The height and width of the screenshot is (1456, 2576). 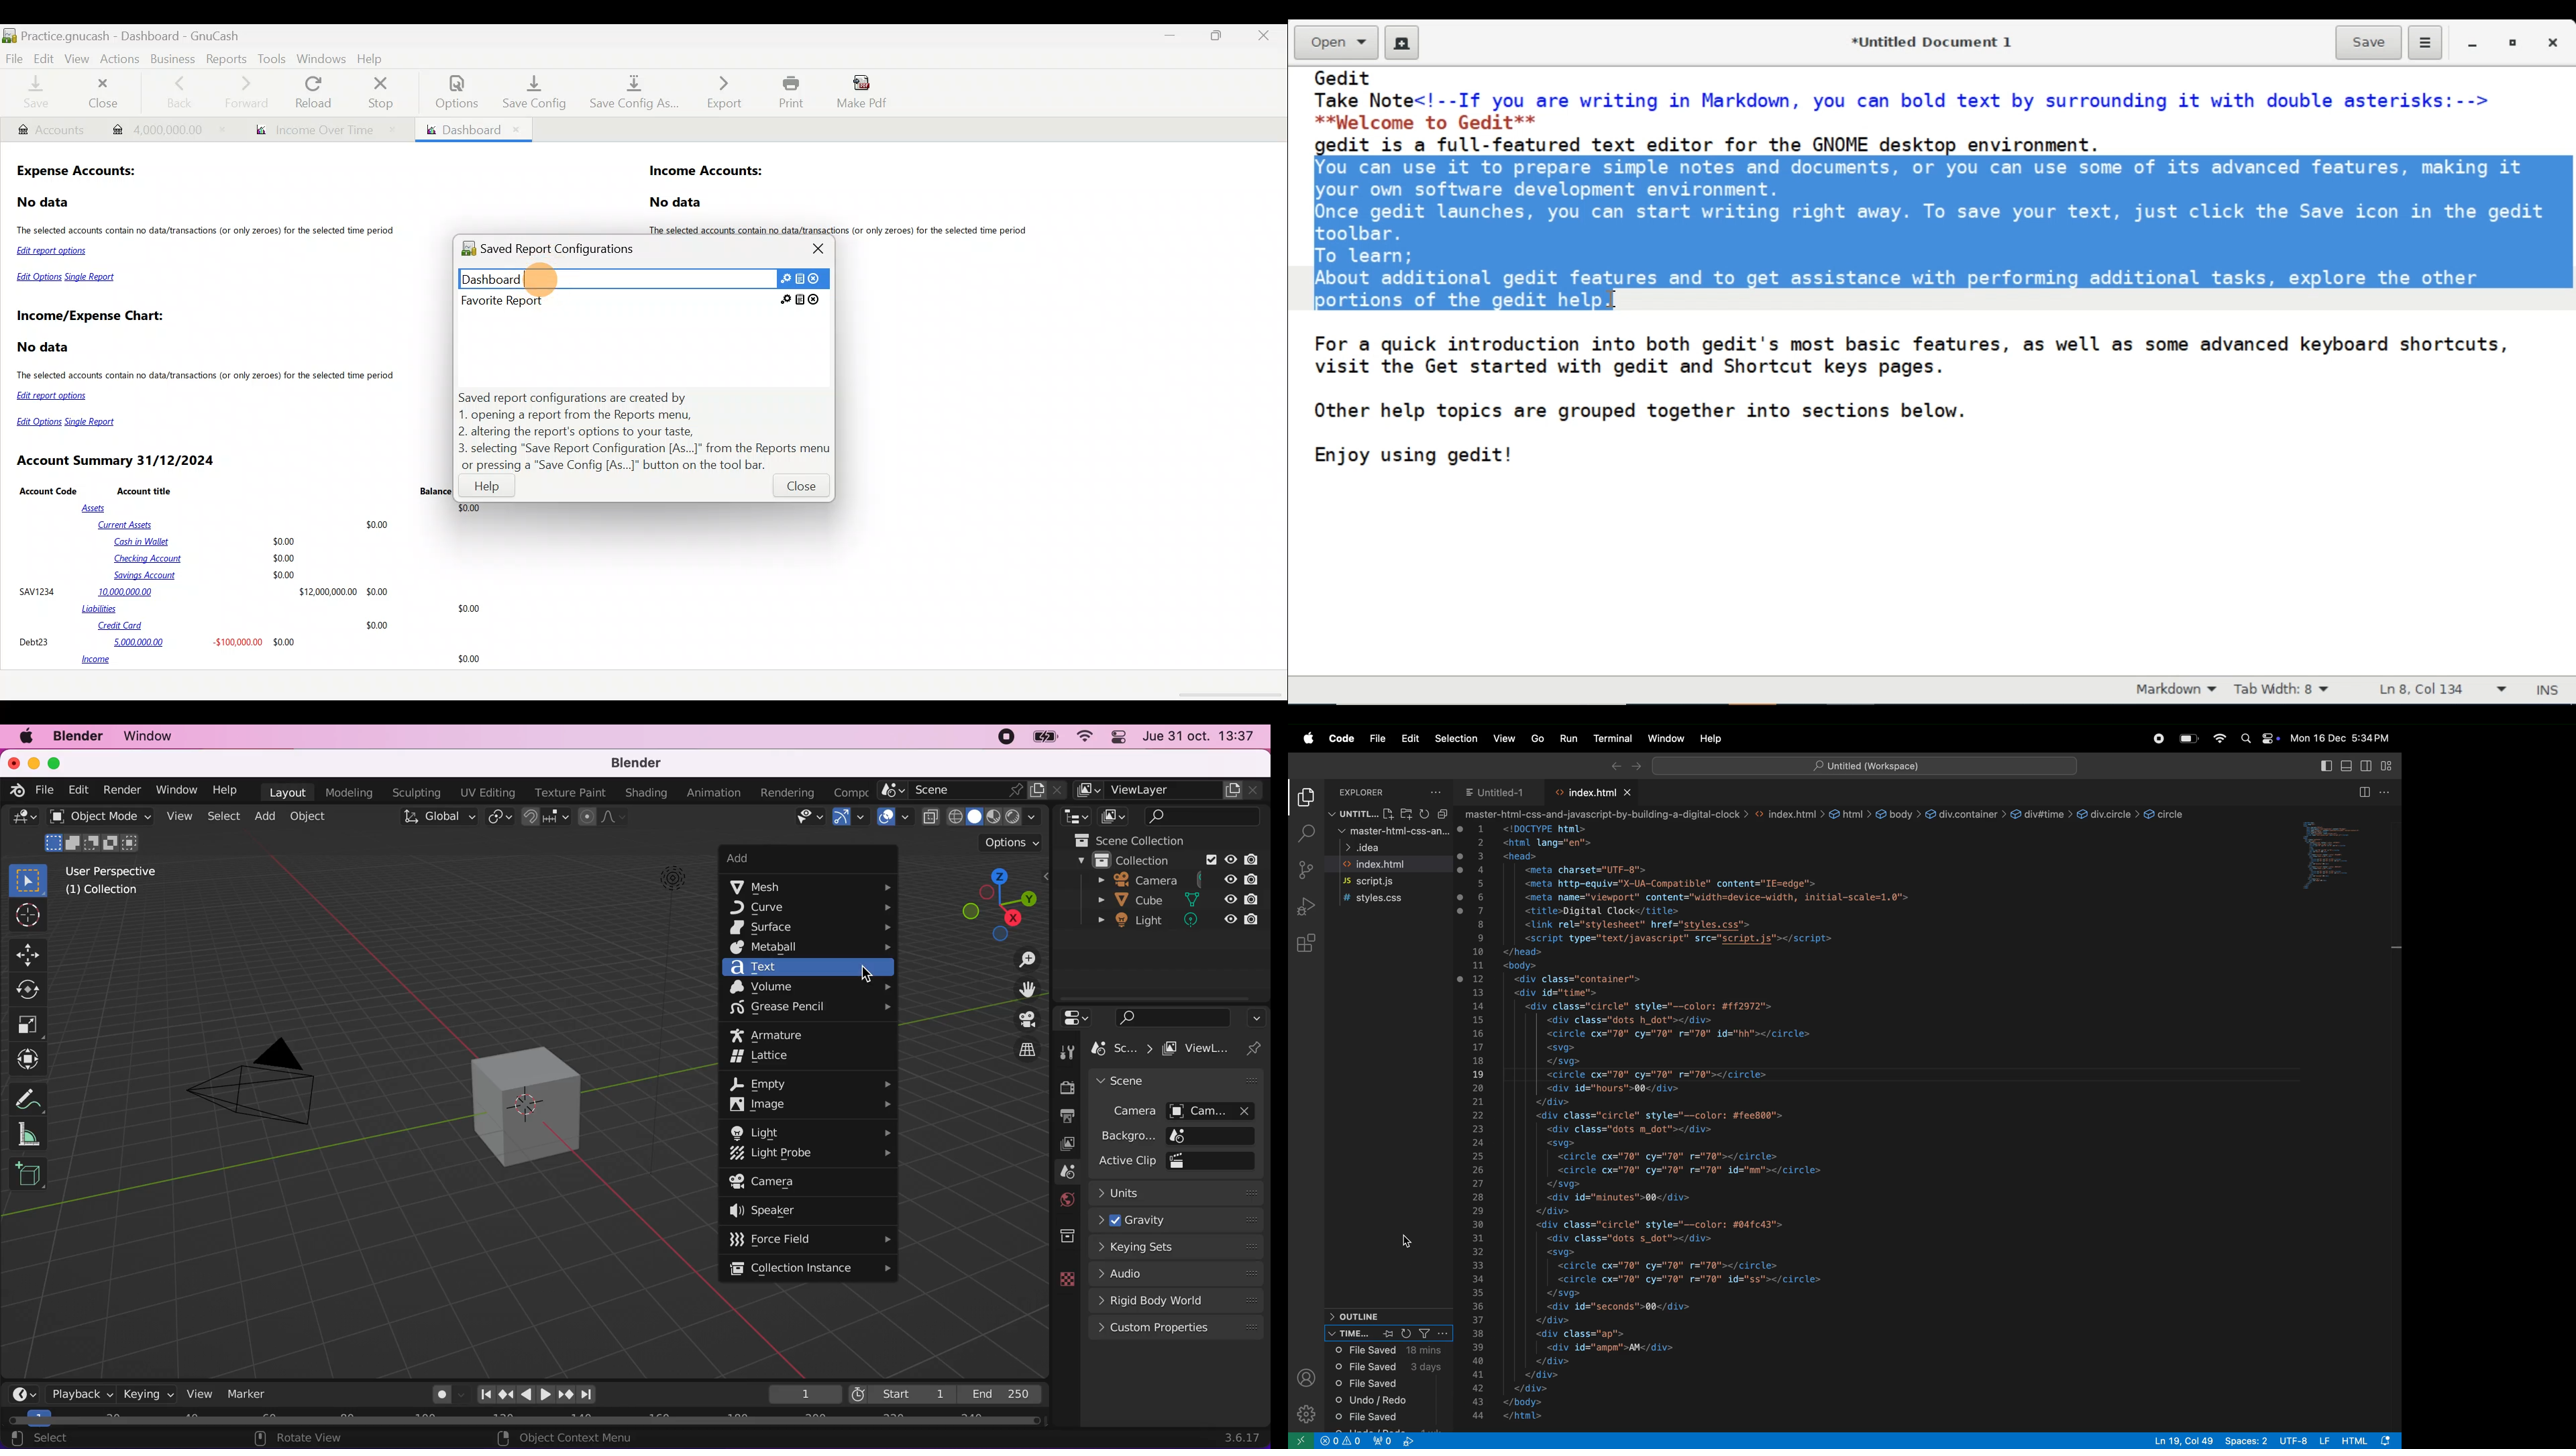 What do you see at coordinates (2172, 690) in the screenshot?
I see `Markdown` at bounding box center [2172, 690].